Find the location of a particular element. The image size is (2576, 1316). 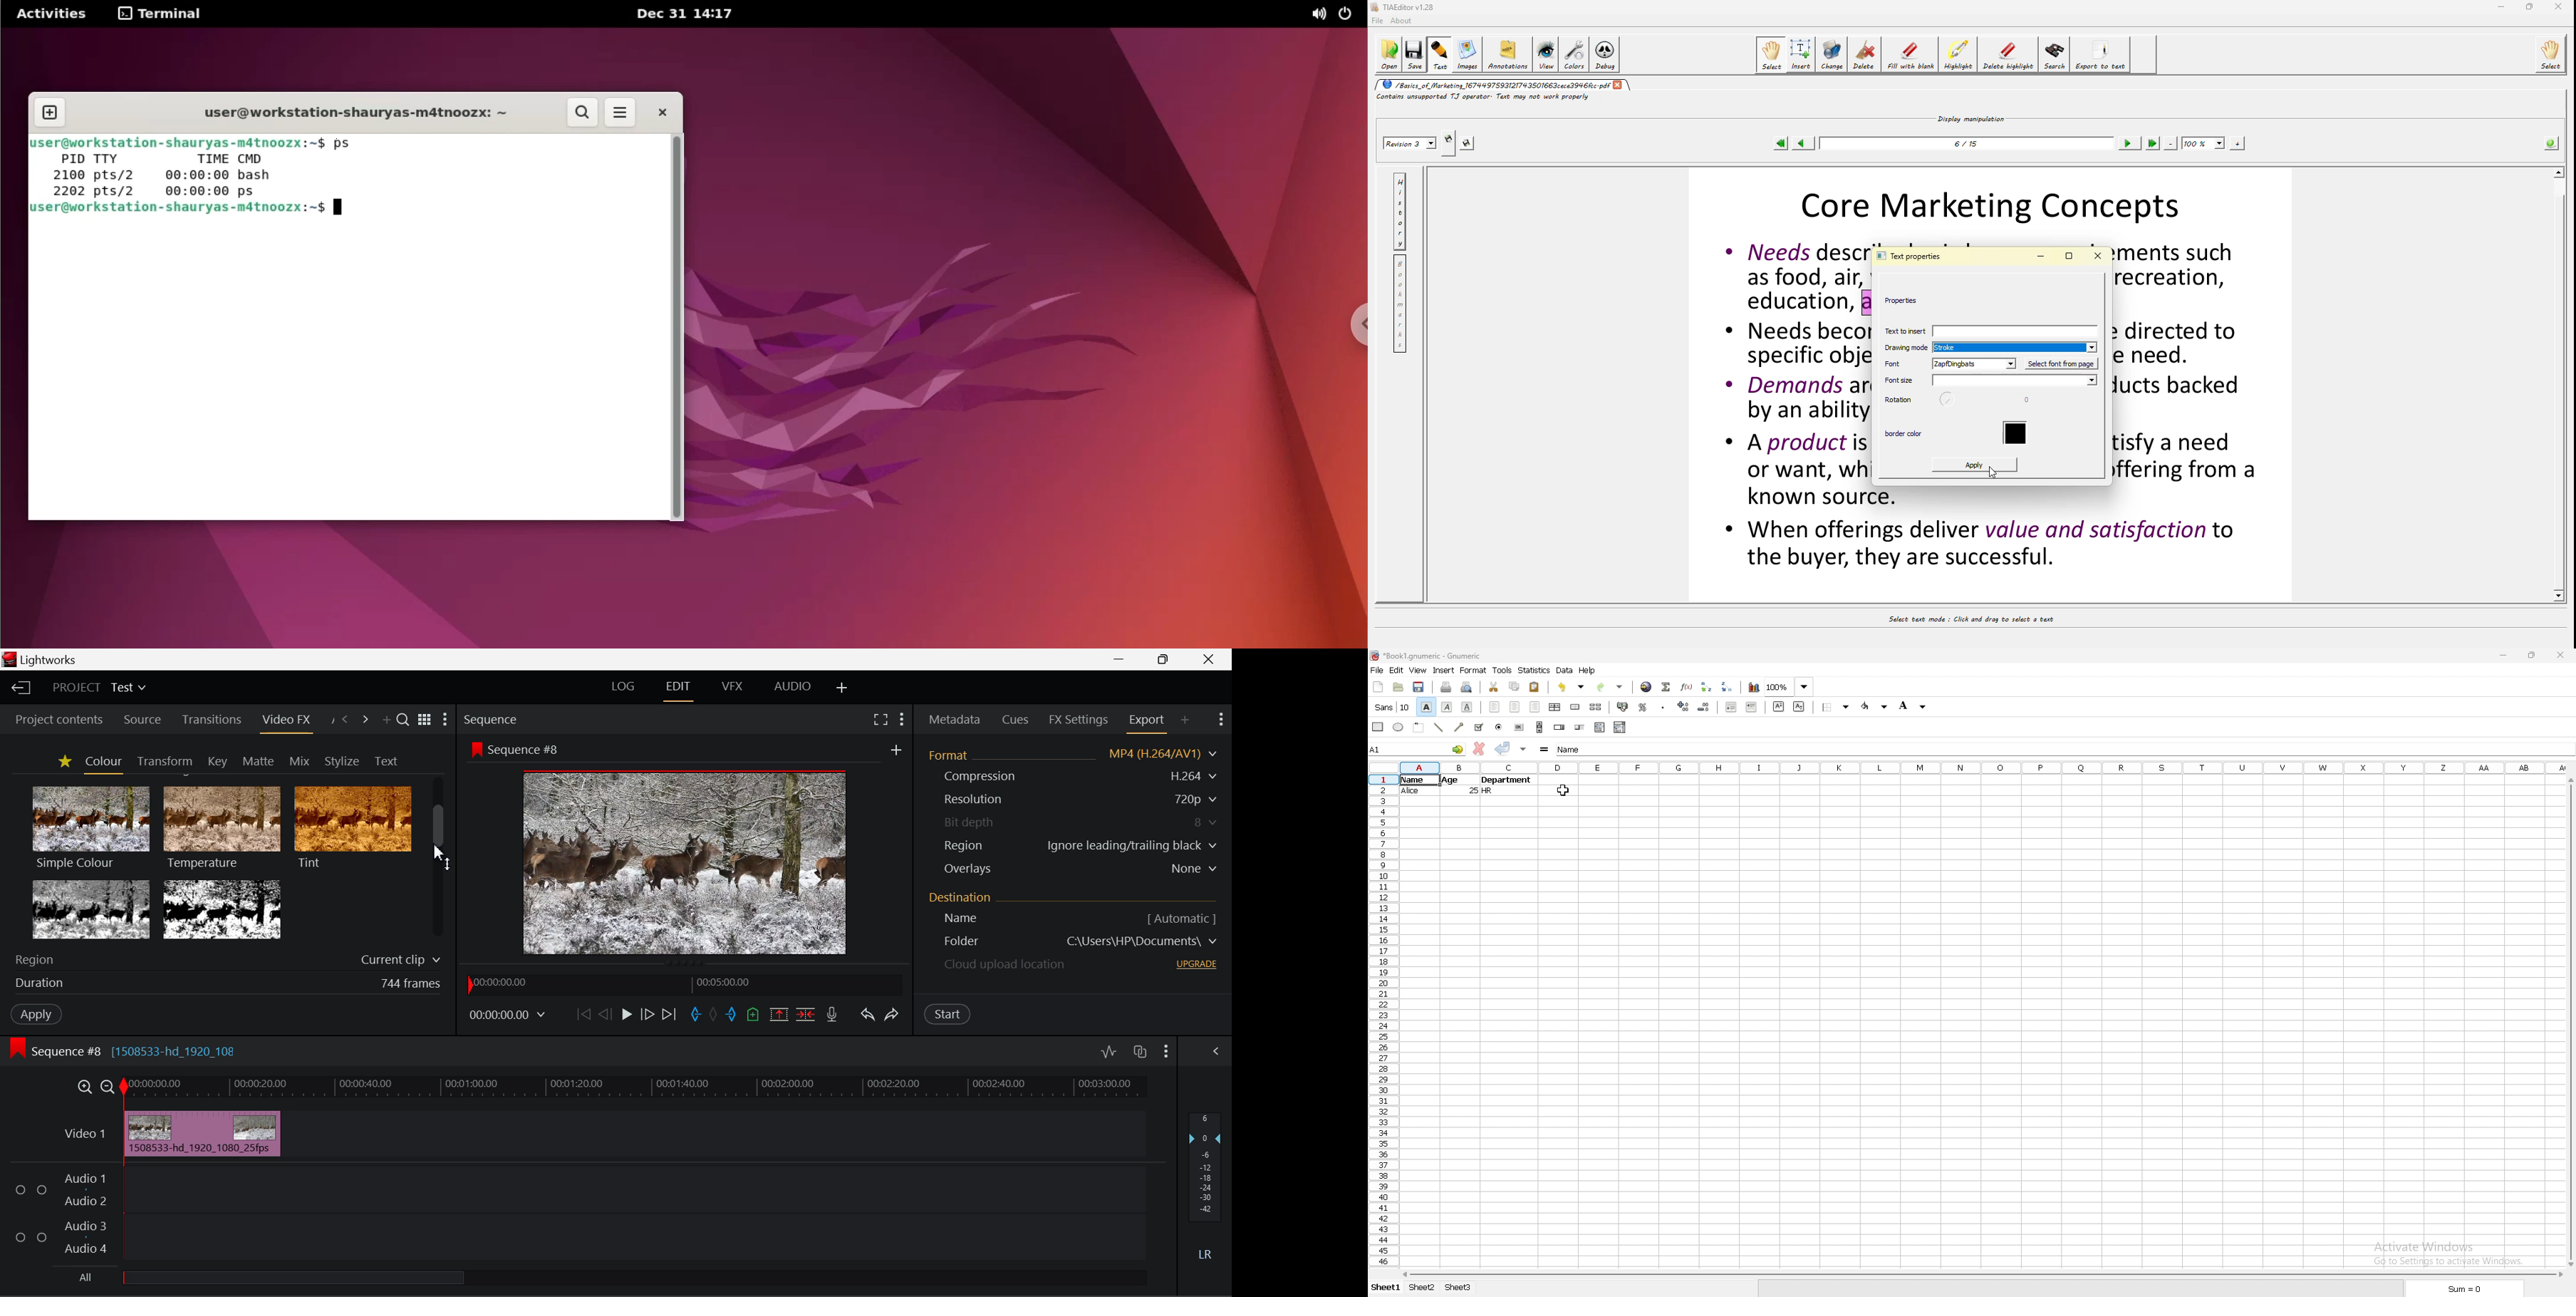

Go Back is located at coordinates (605, 1014).